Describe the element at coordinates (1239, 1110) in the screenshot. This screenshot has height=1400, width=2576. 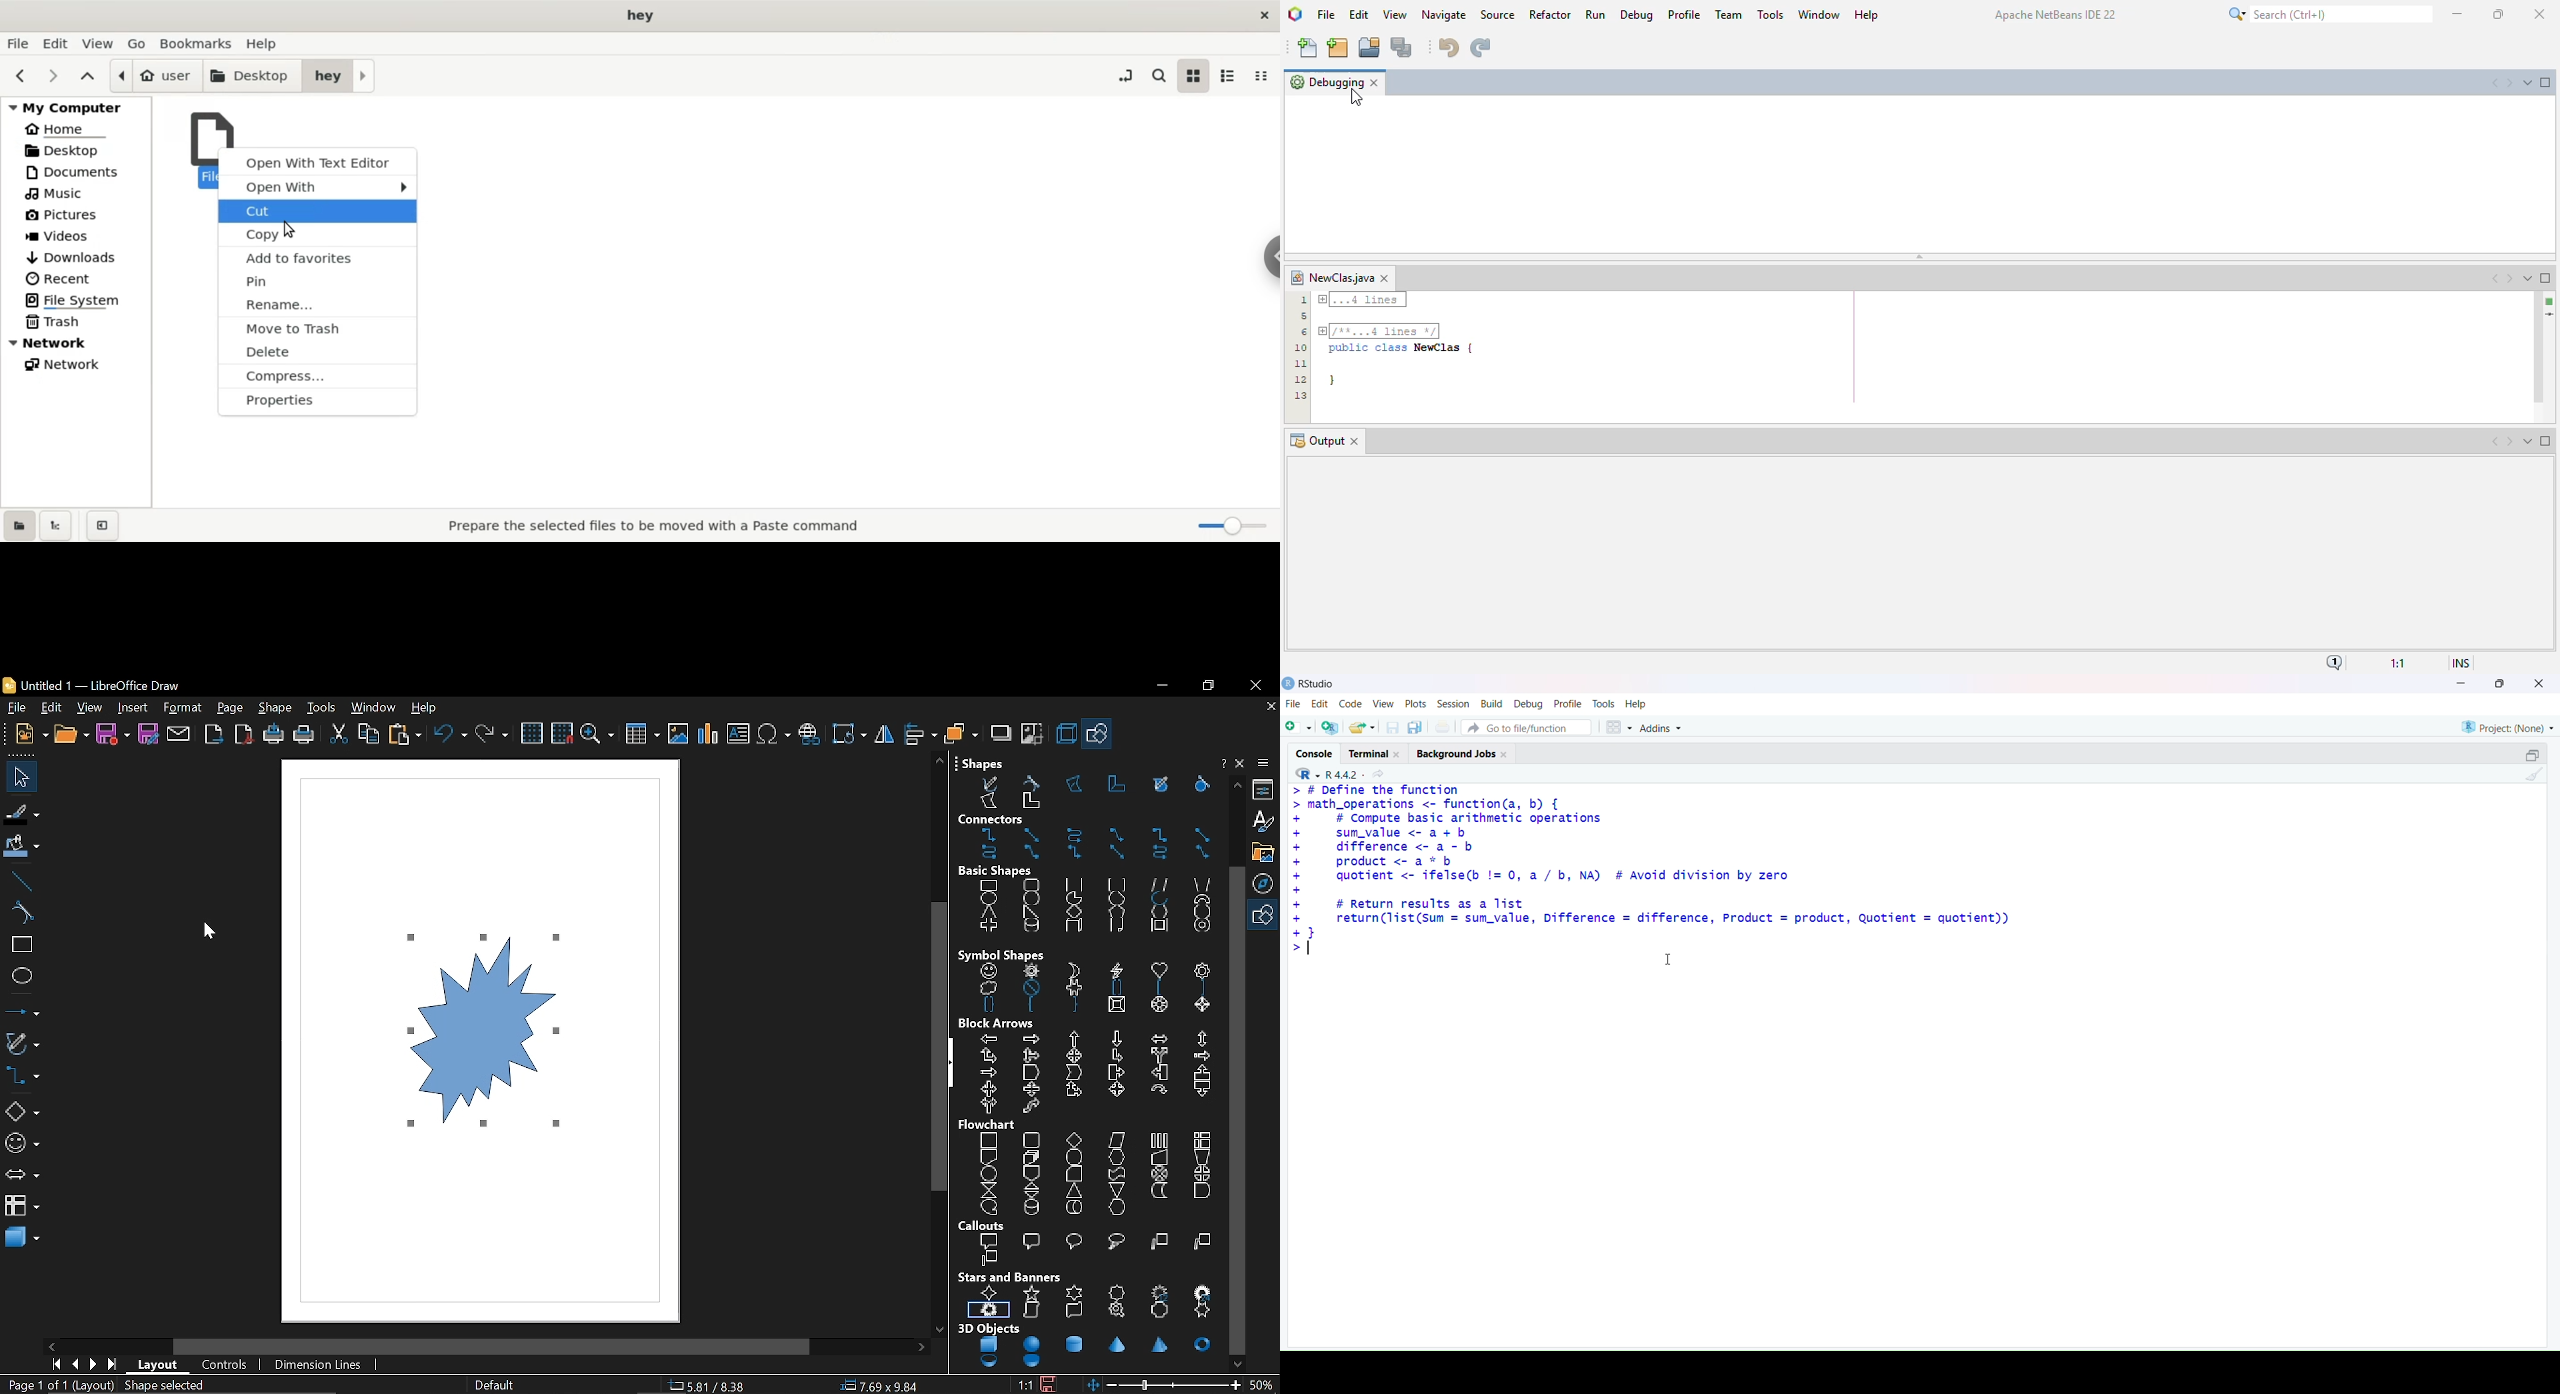
I see `Vertical scrollbar for shapes` at that location.